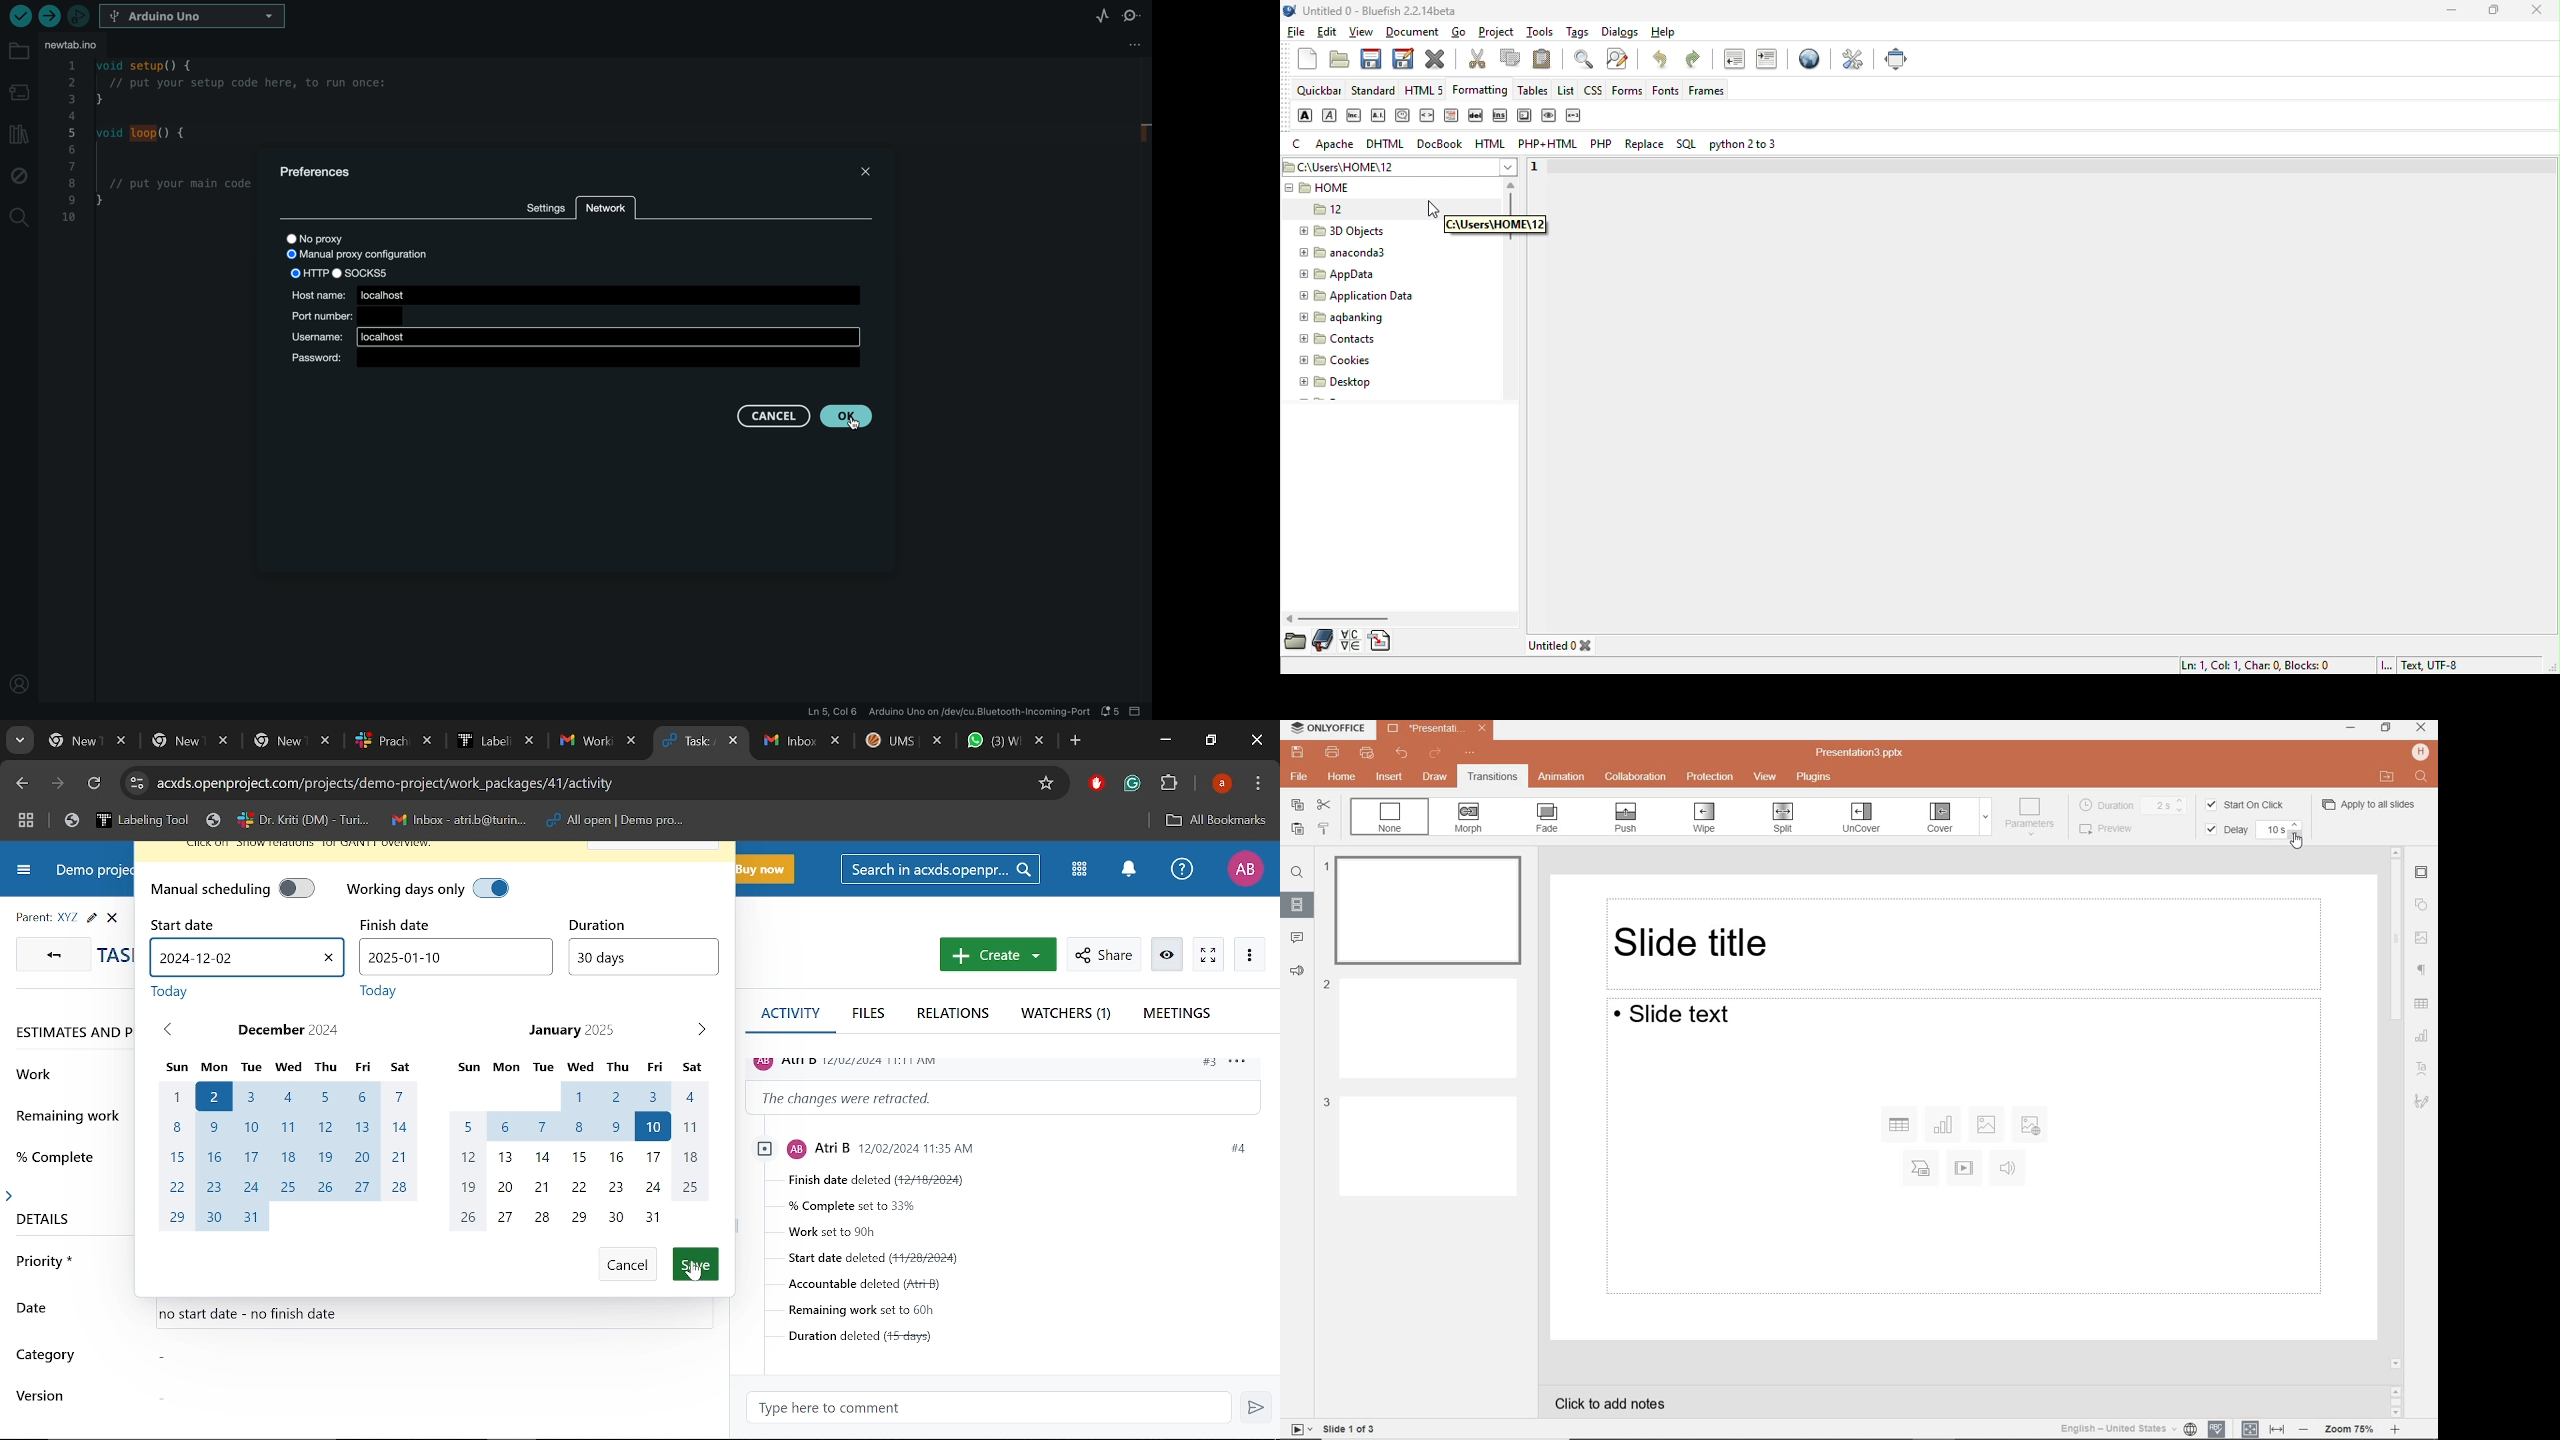  Describe the element at coordinates (1102, 16) in the screenshot. I see `serial plotter` at that location.